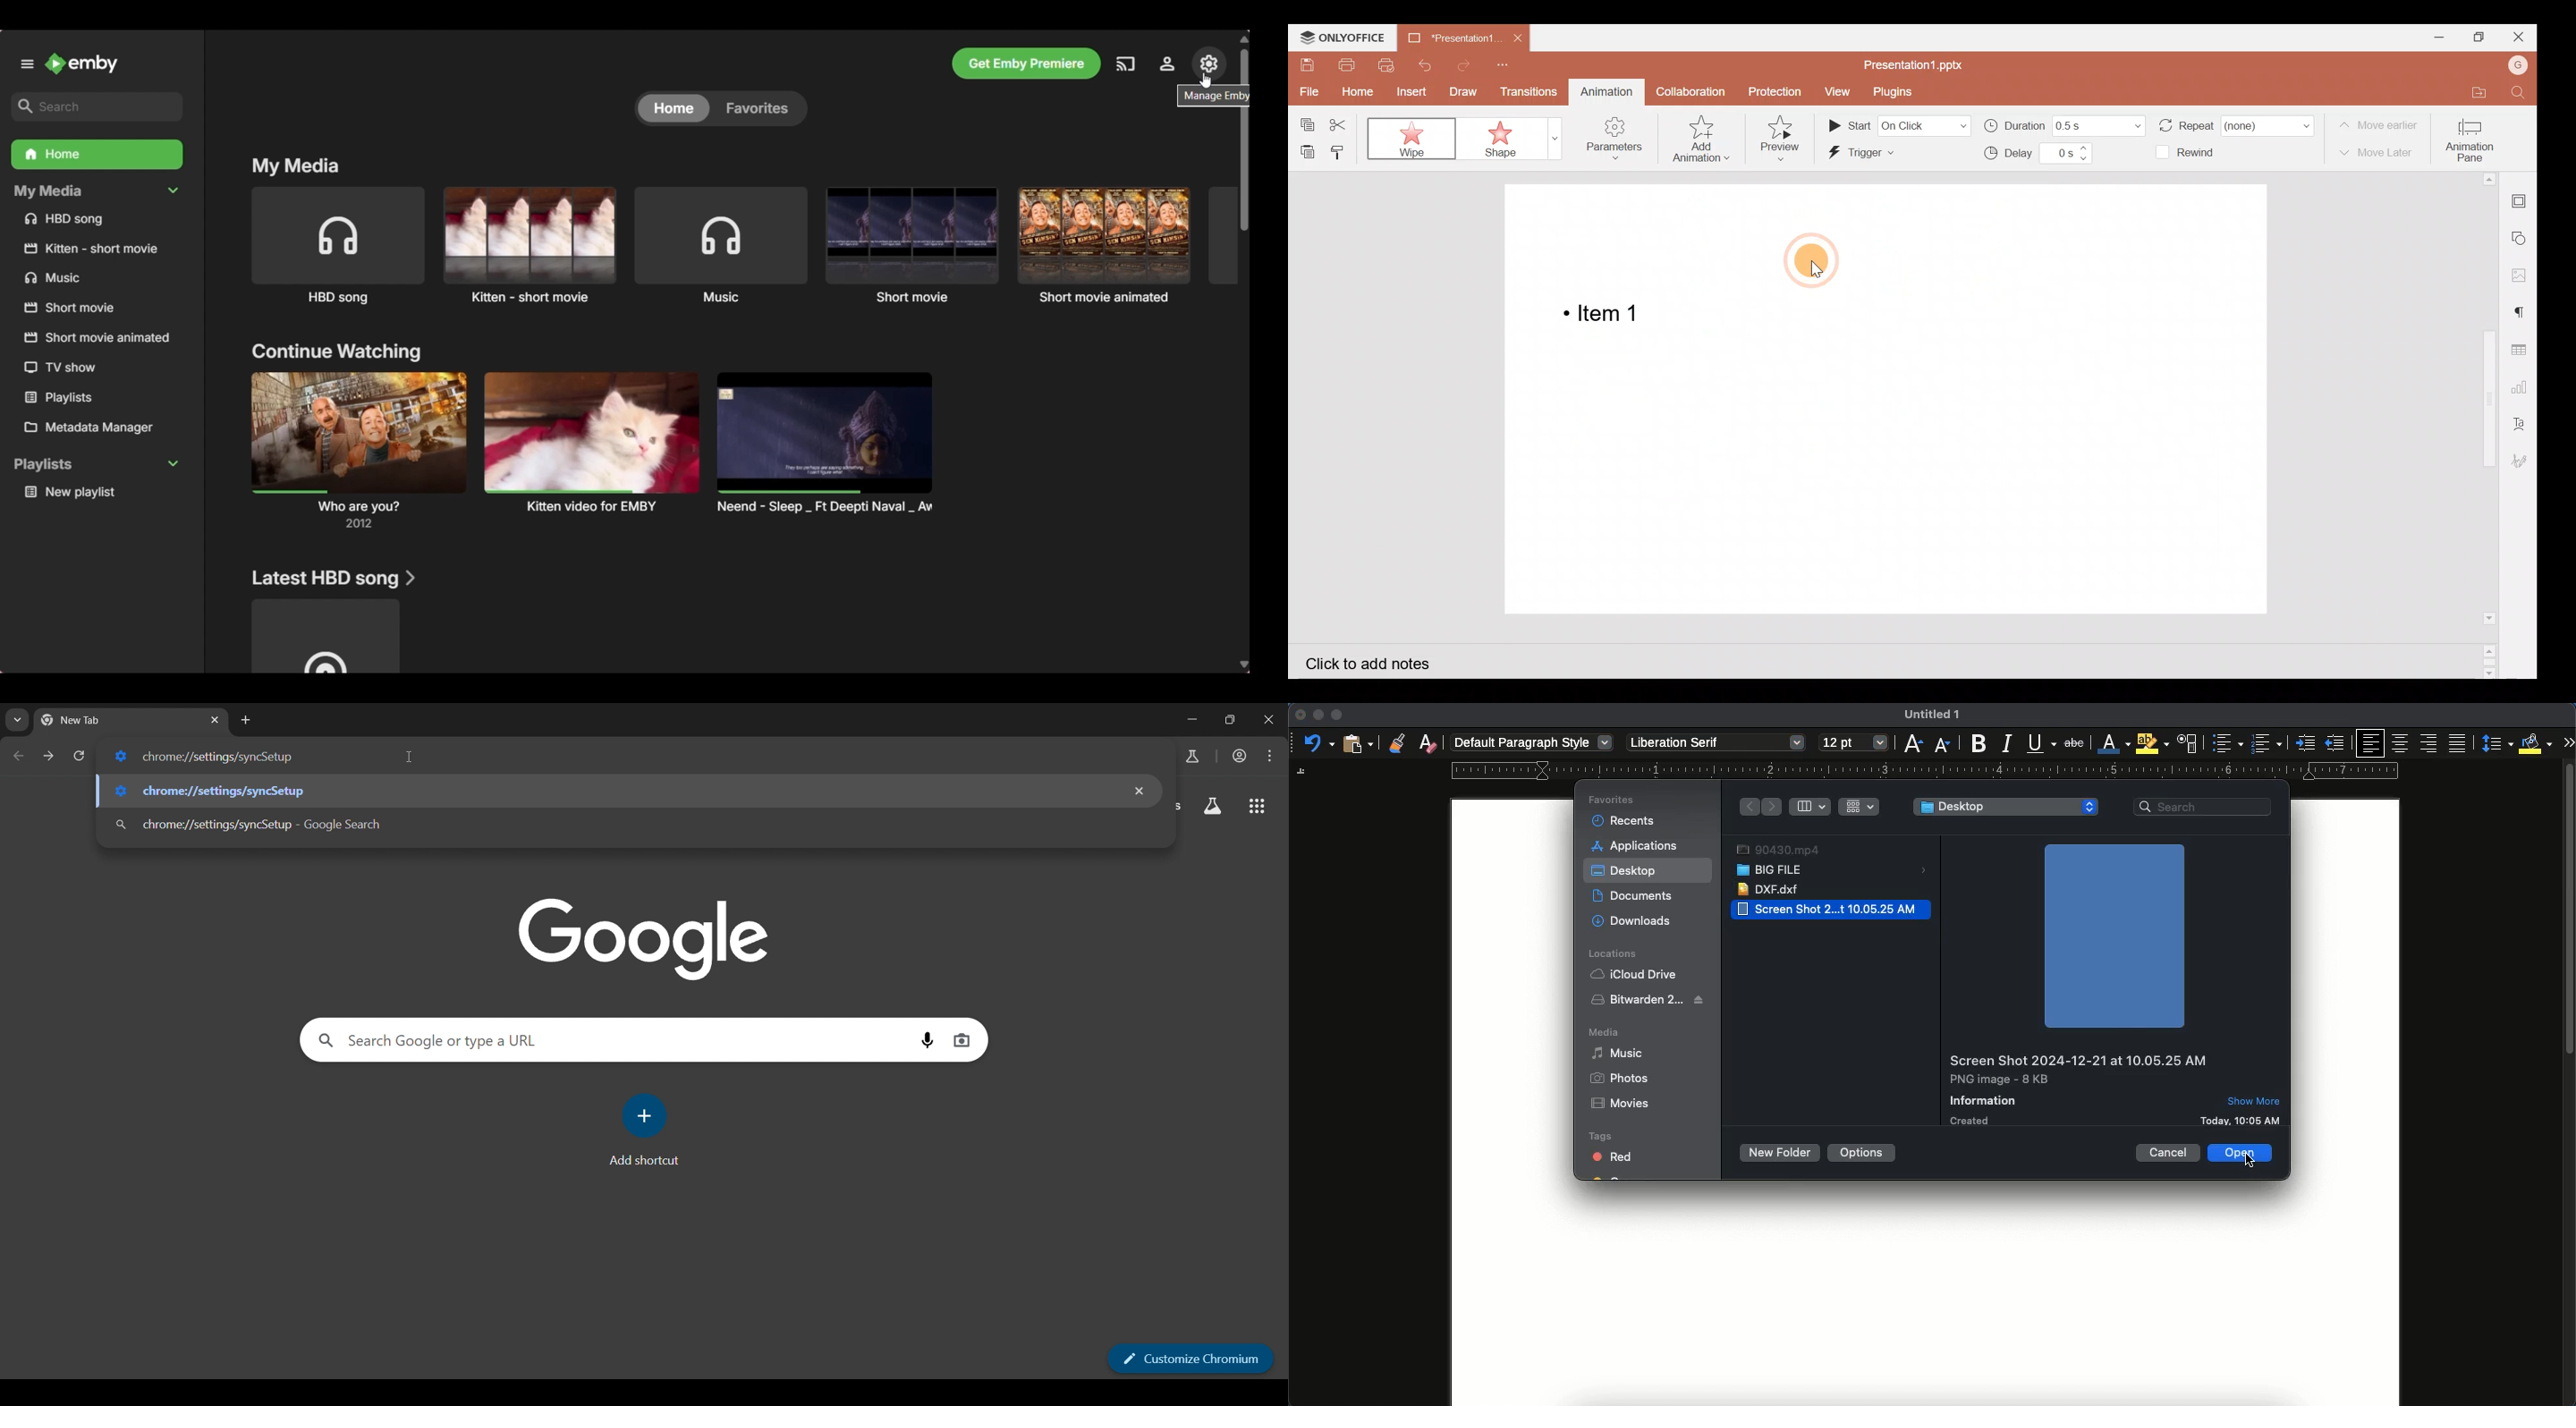  Describe the element at coordinates (82, 64) in the screenshot. I see `Go to home` at that location.